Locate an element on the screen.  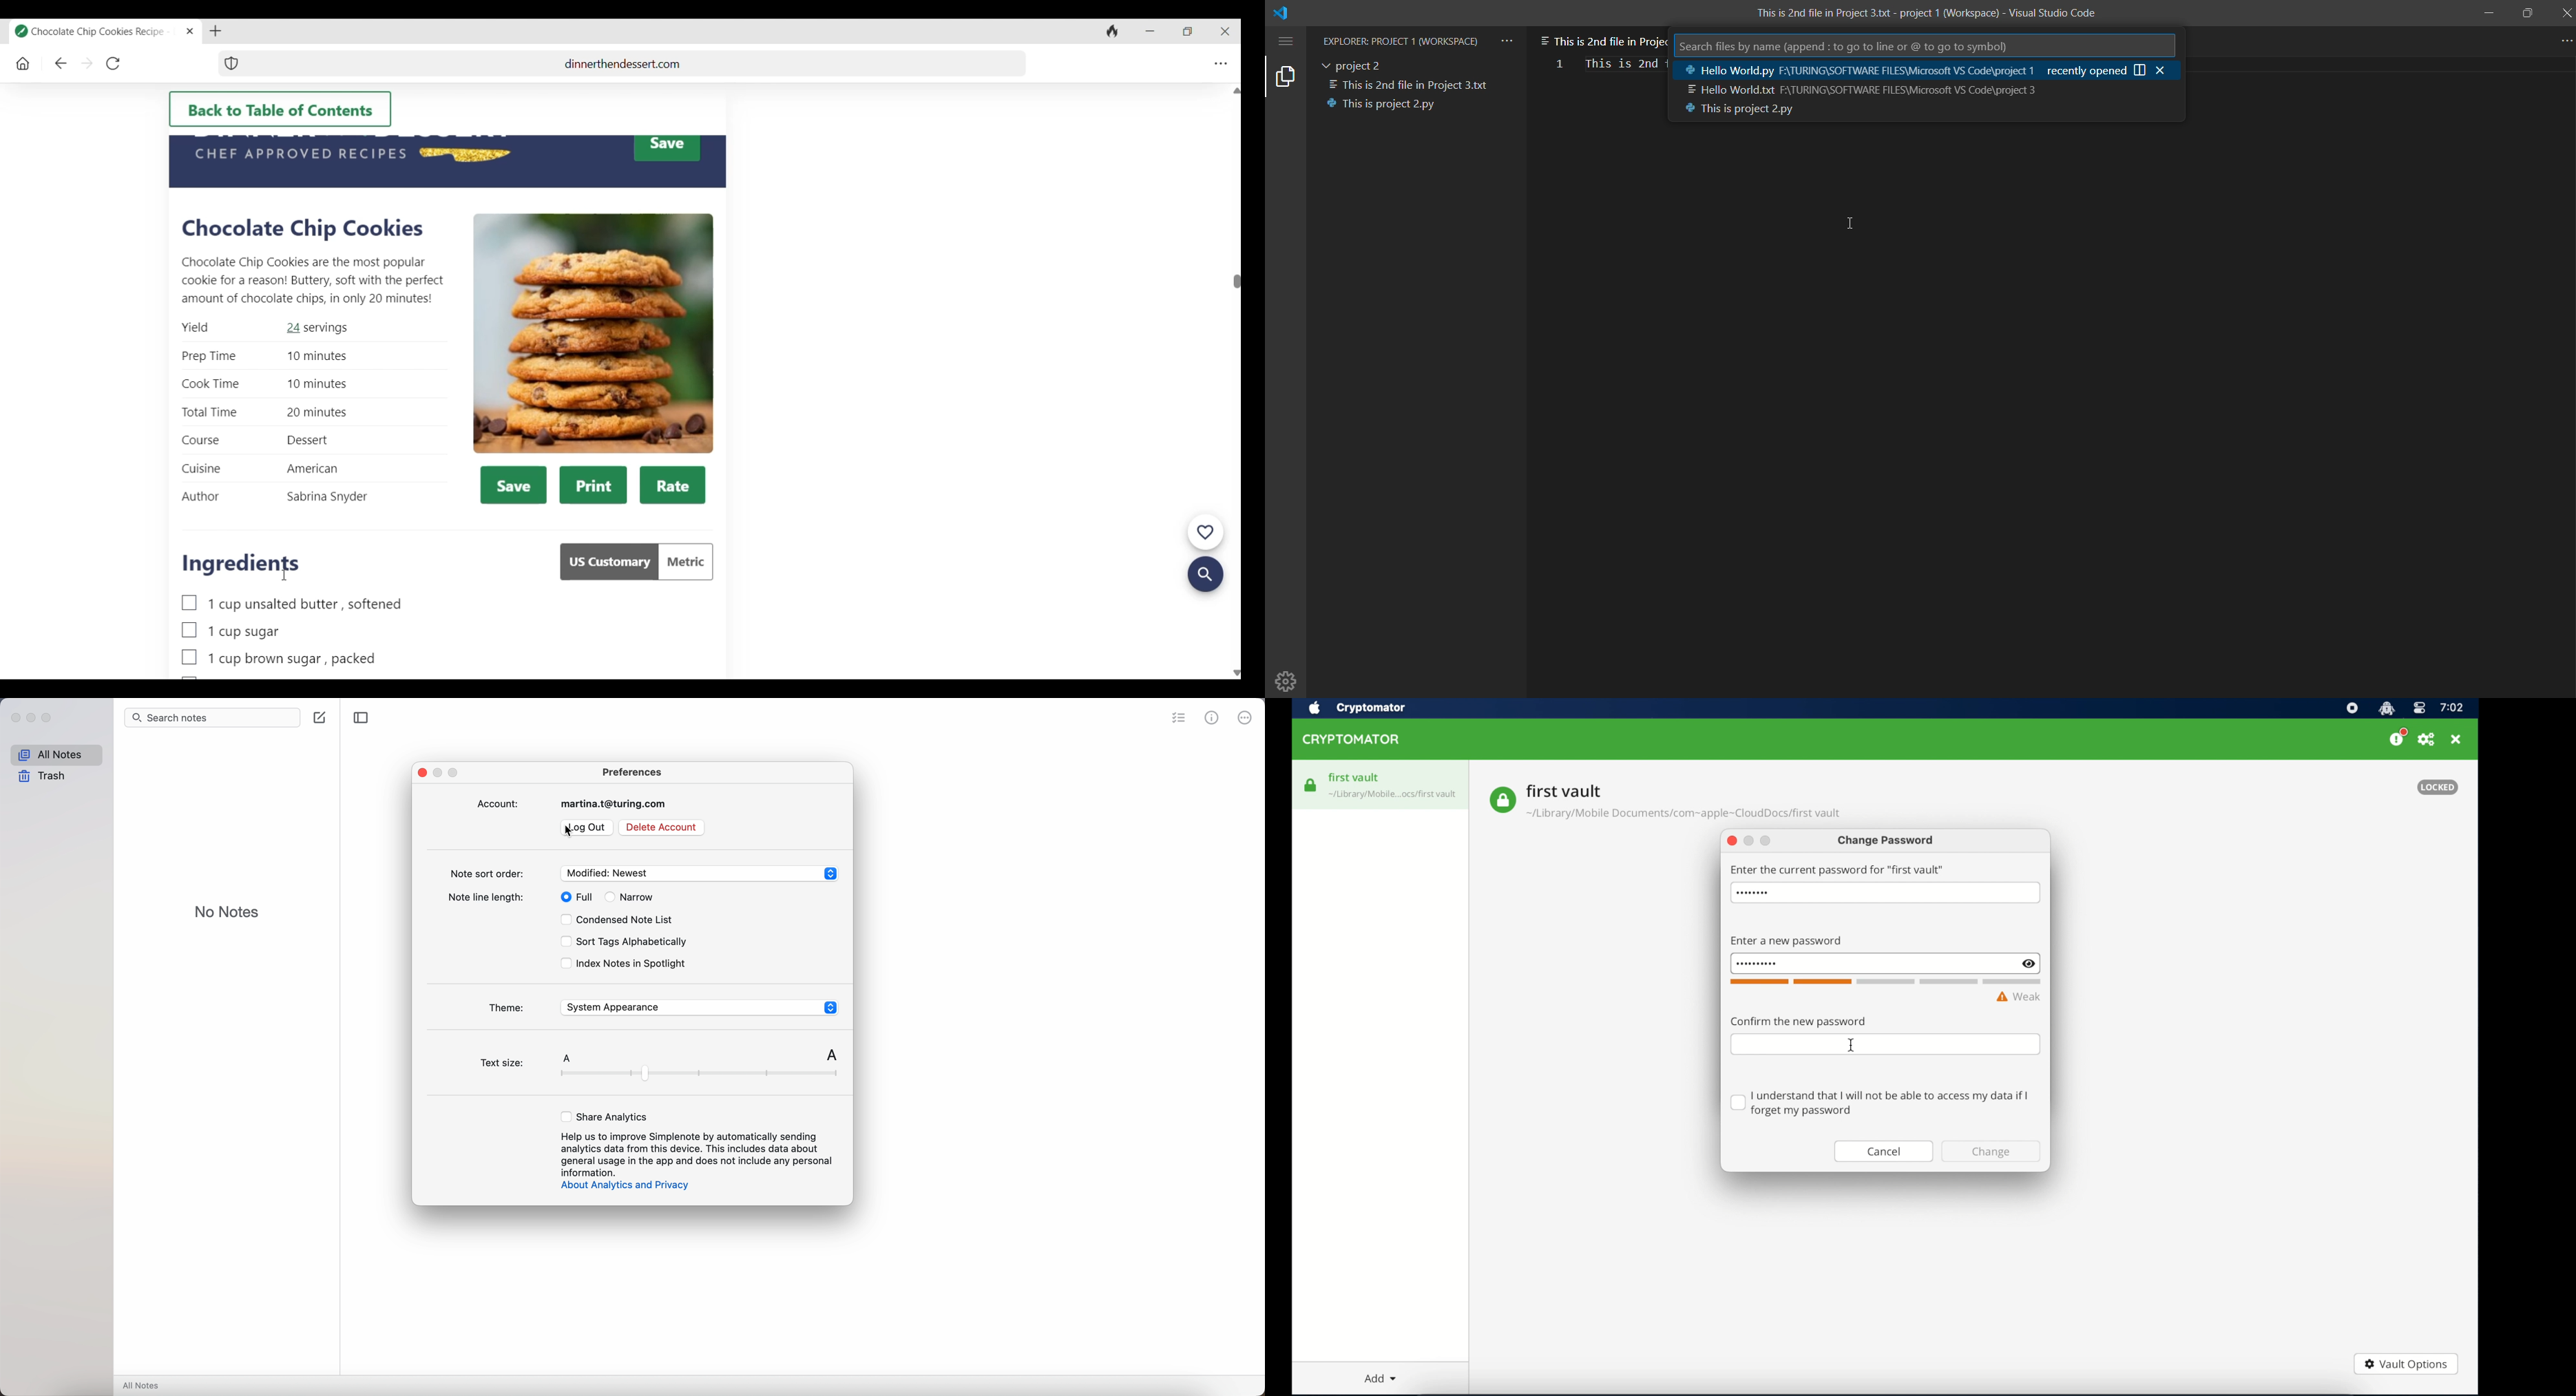
US Customary is located at coordinates (608, 562).